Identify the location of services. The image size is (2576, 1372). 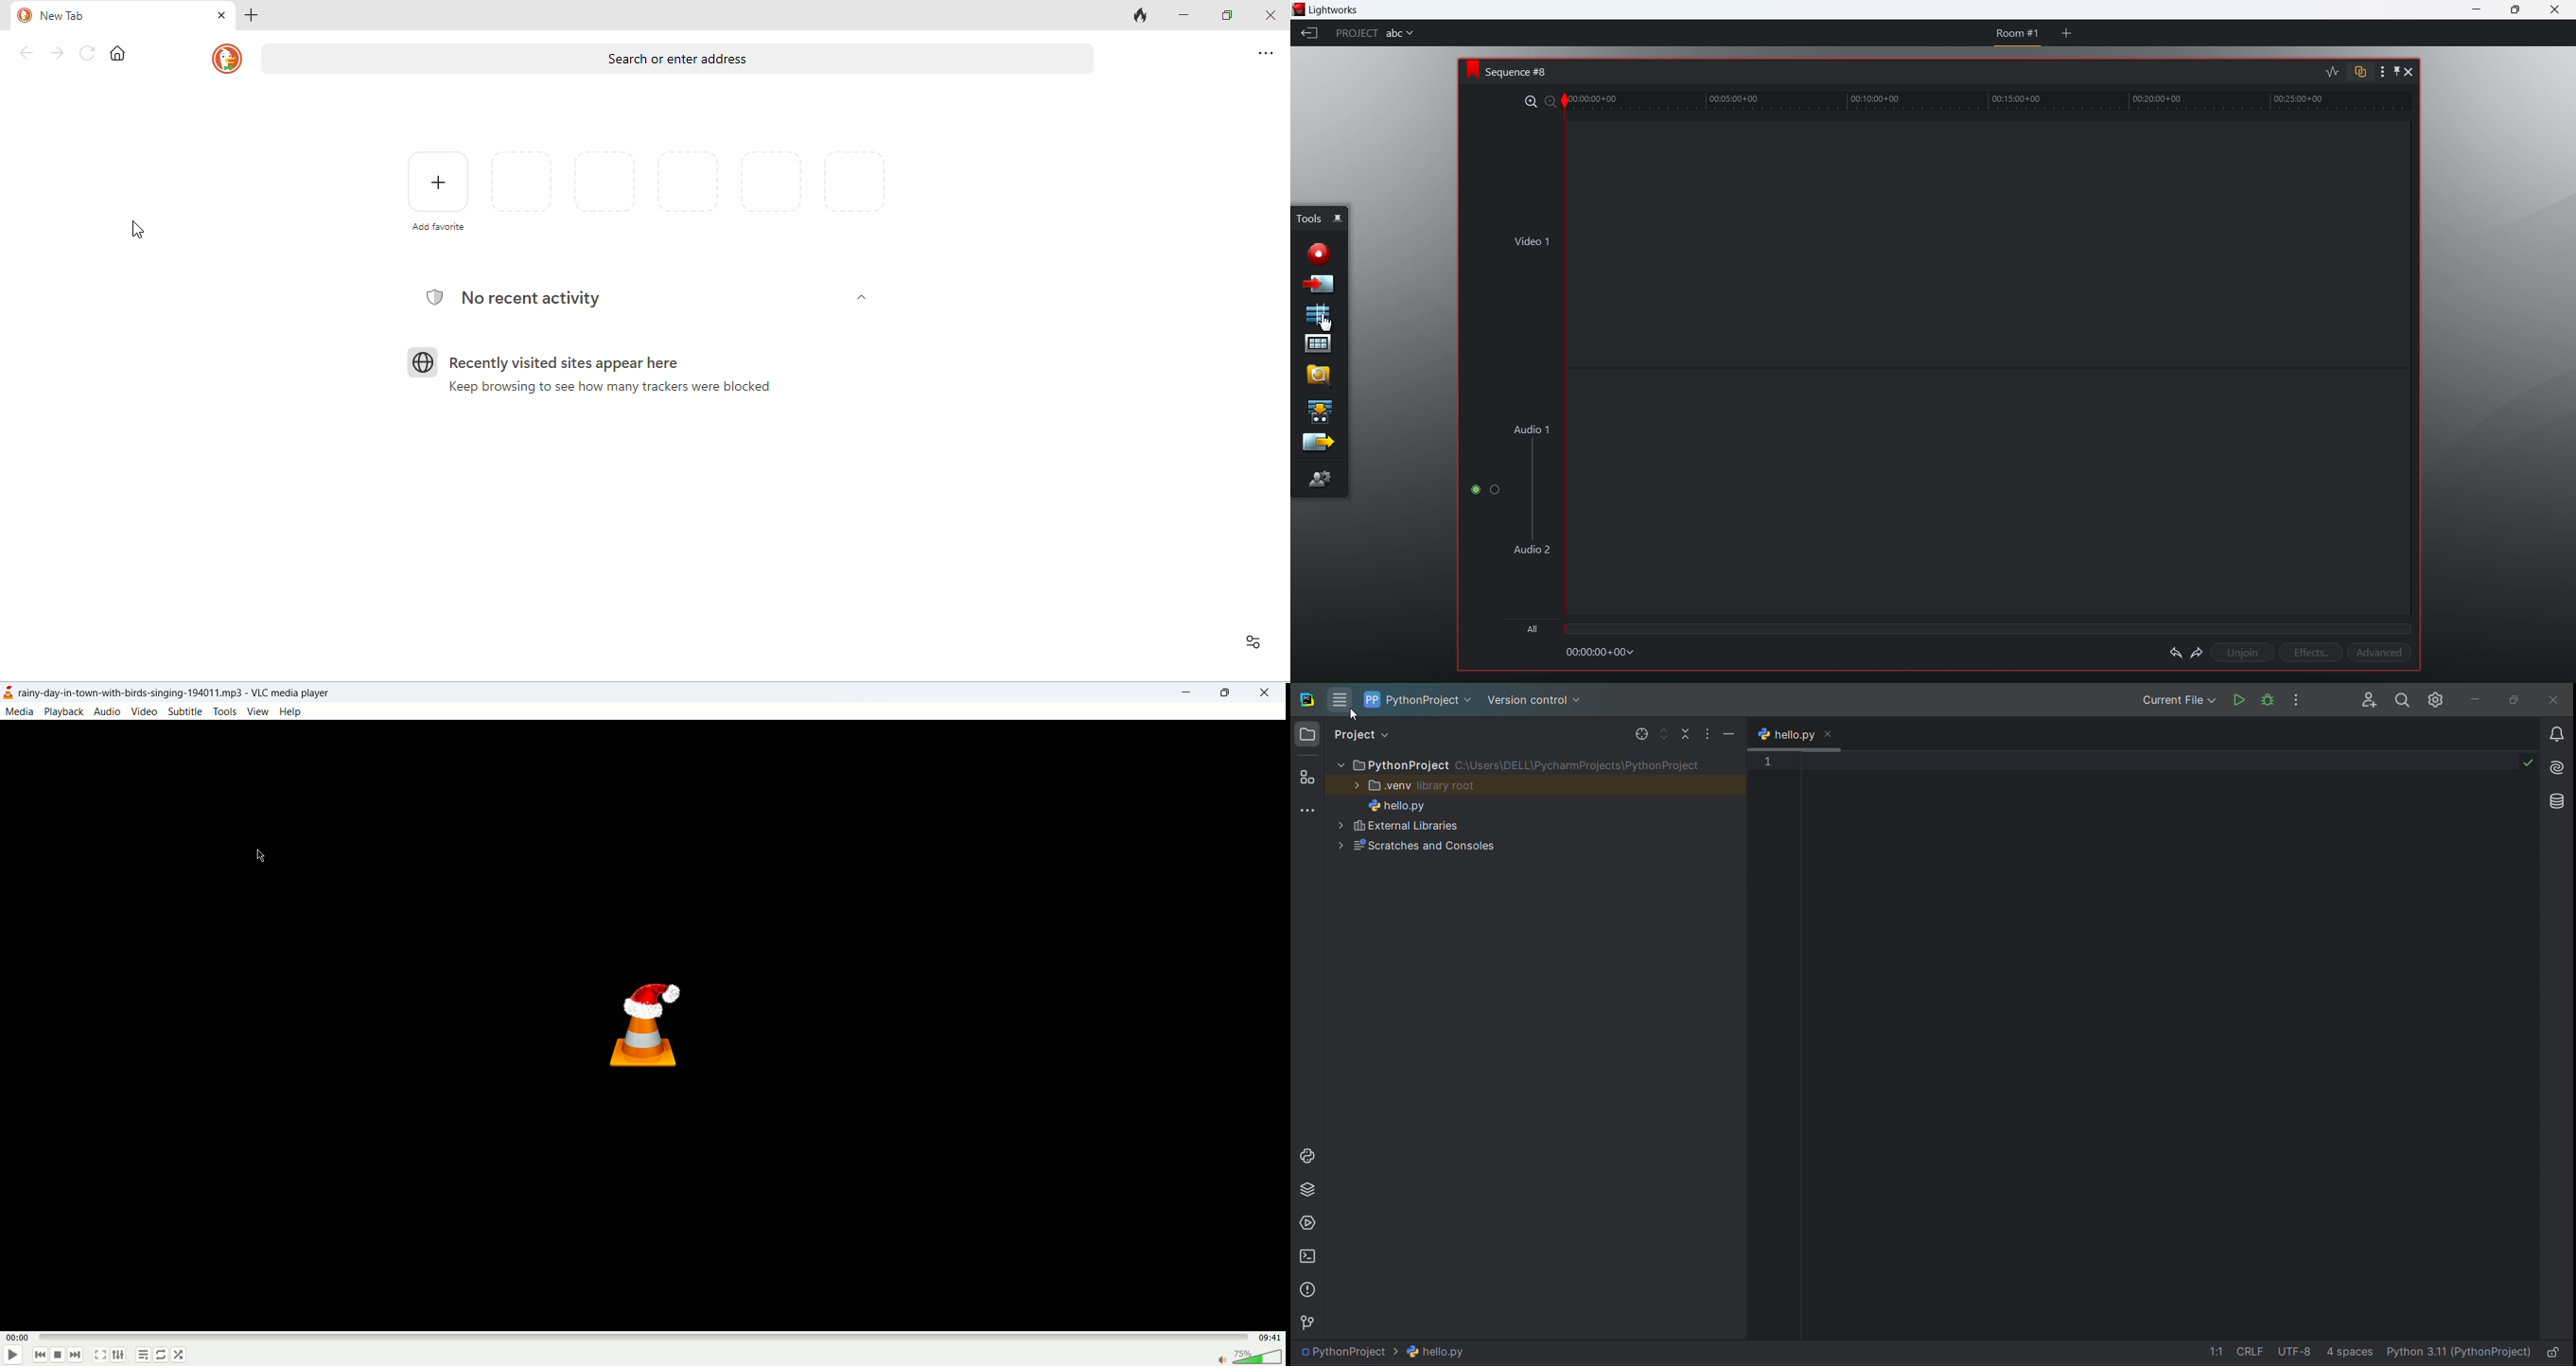
(1309, 1222).